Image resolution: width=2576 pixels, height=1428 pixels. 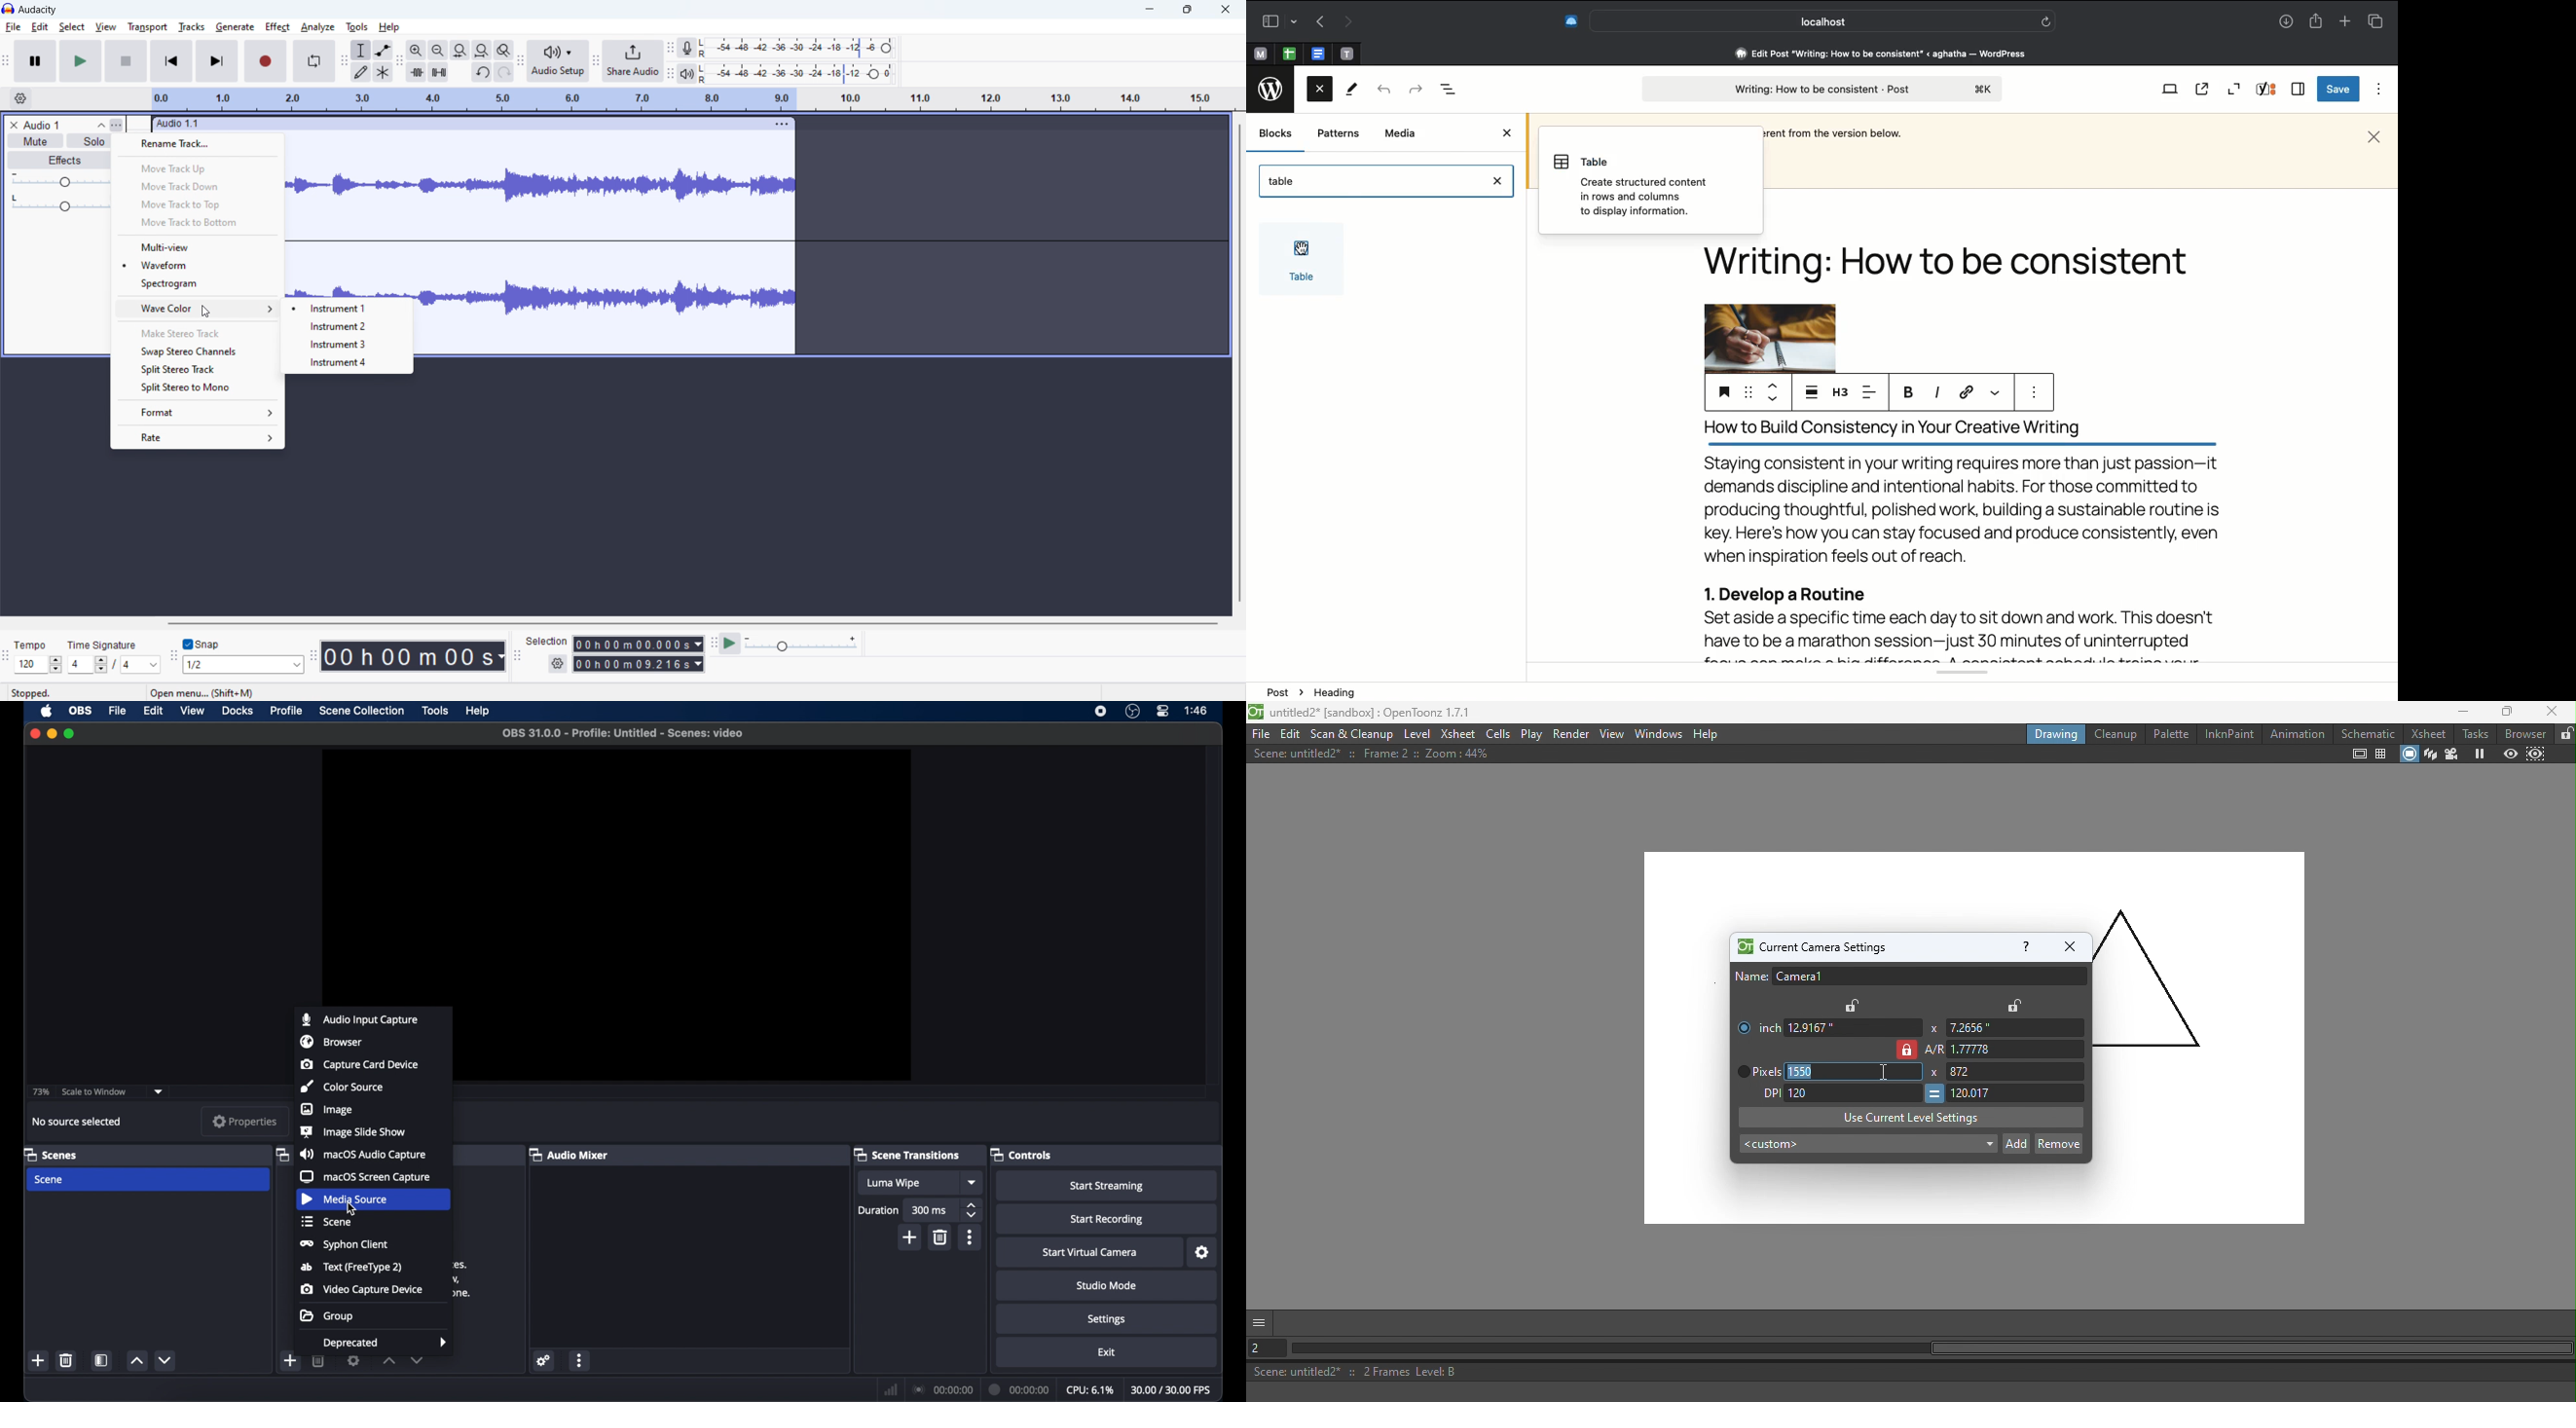 I want to click on multi-view, so click(x=197, y=246).